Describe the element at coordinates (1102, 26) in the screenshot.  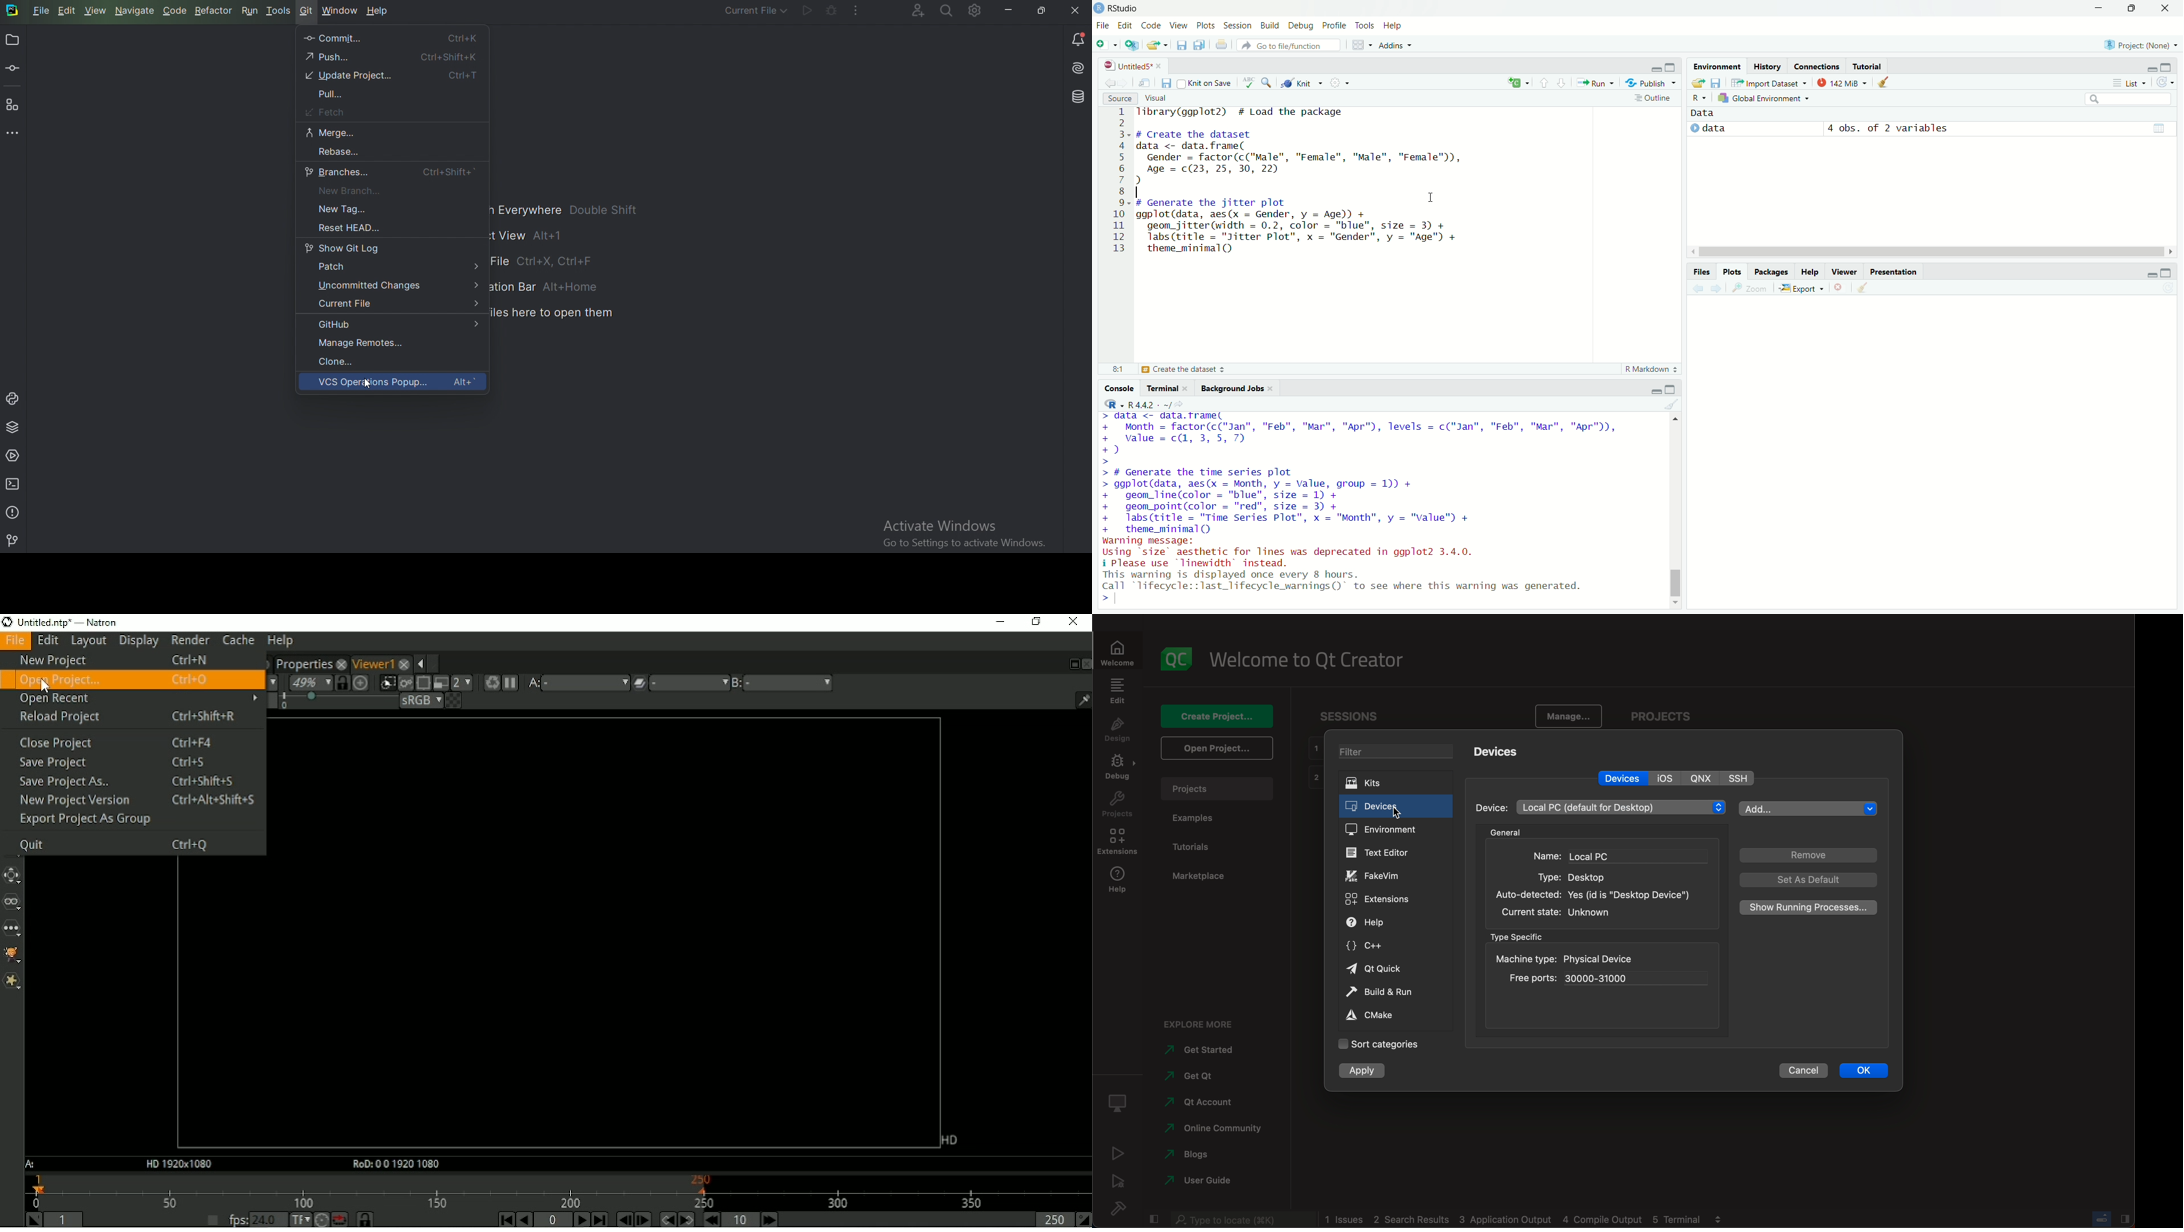
I see `file` at that location.